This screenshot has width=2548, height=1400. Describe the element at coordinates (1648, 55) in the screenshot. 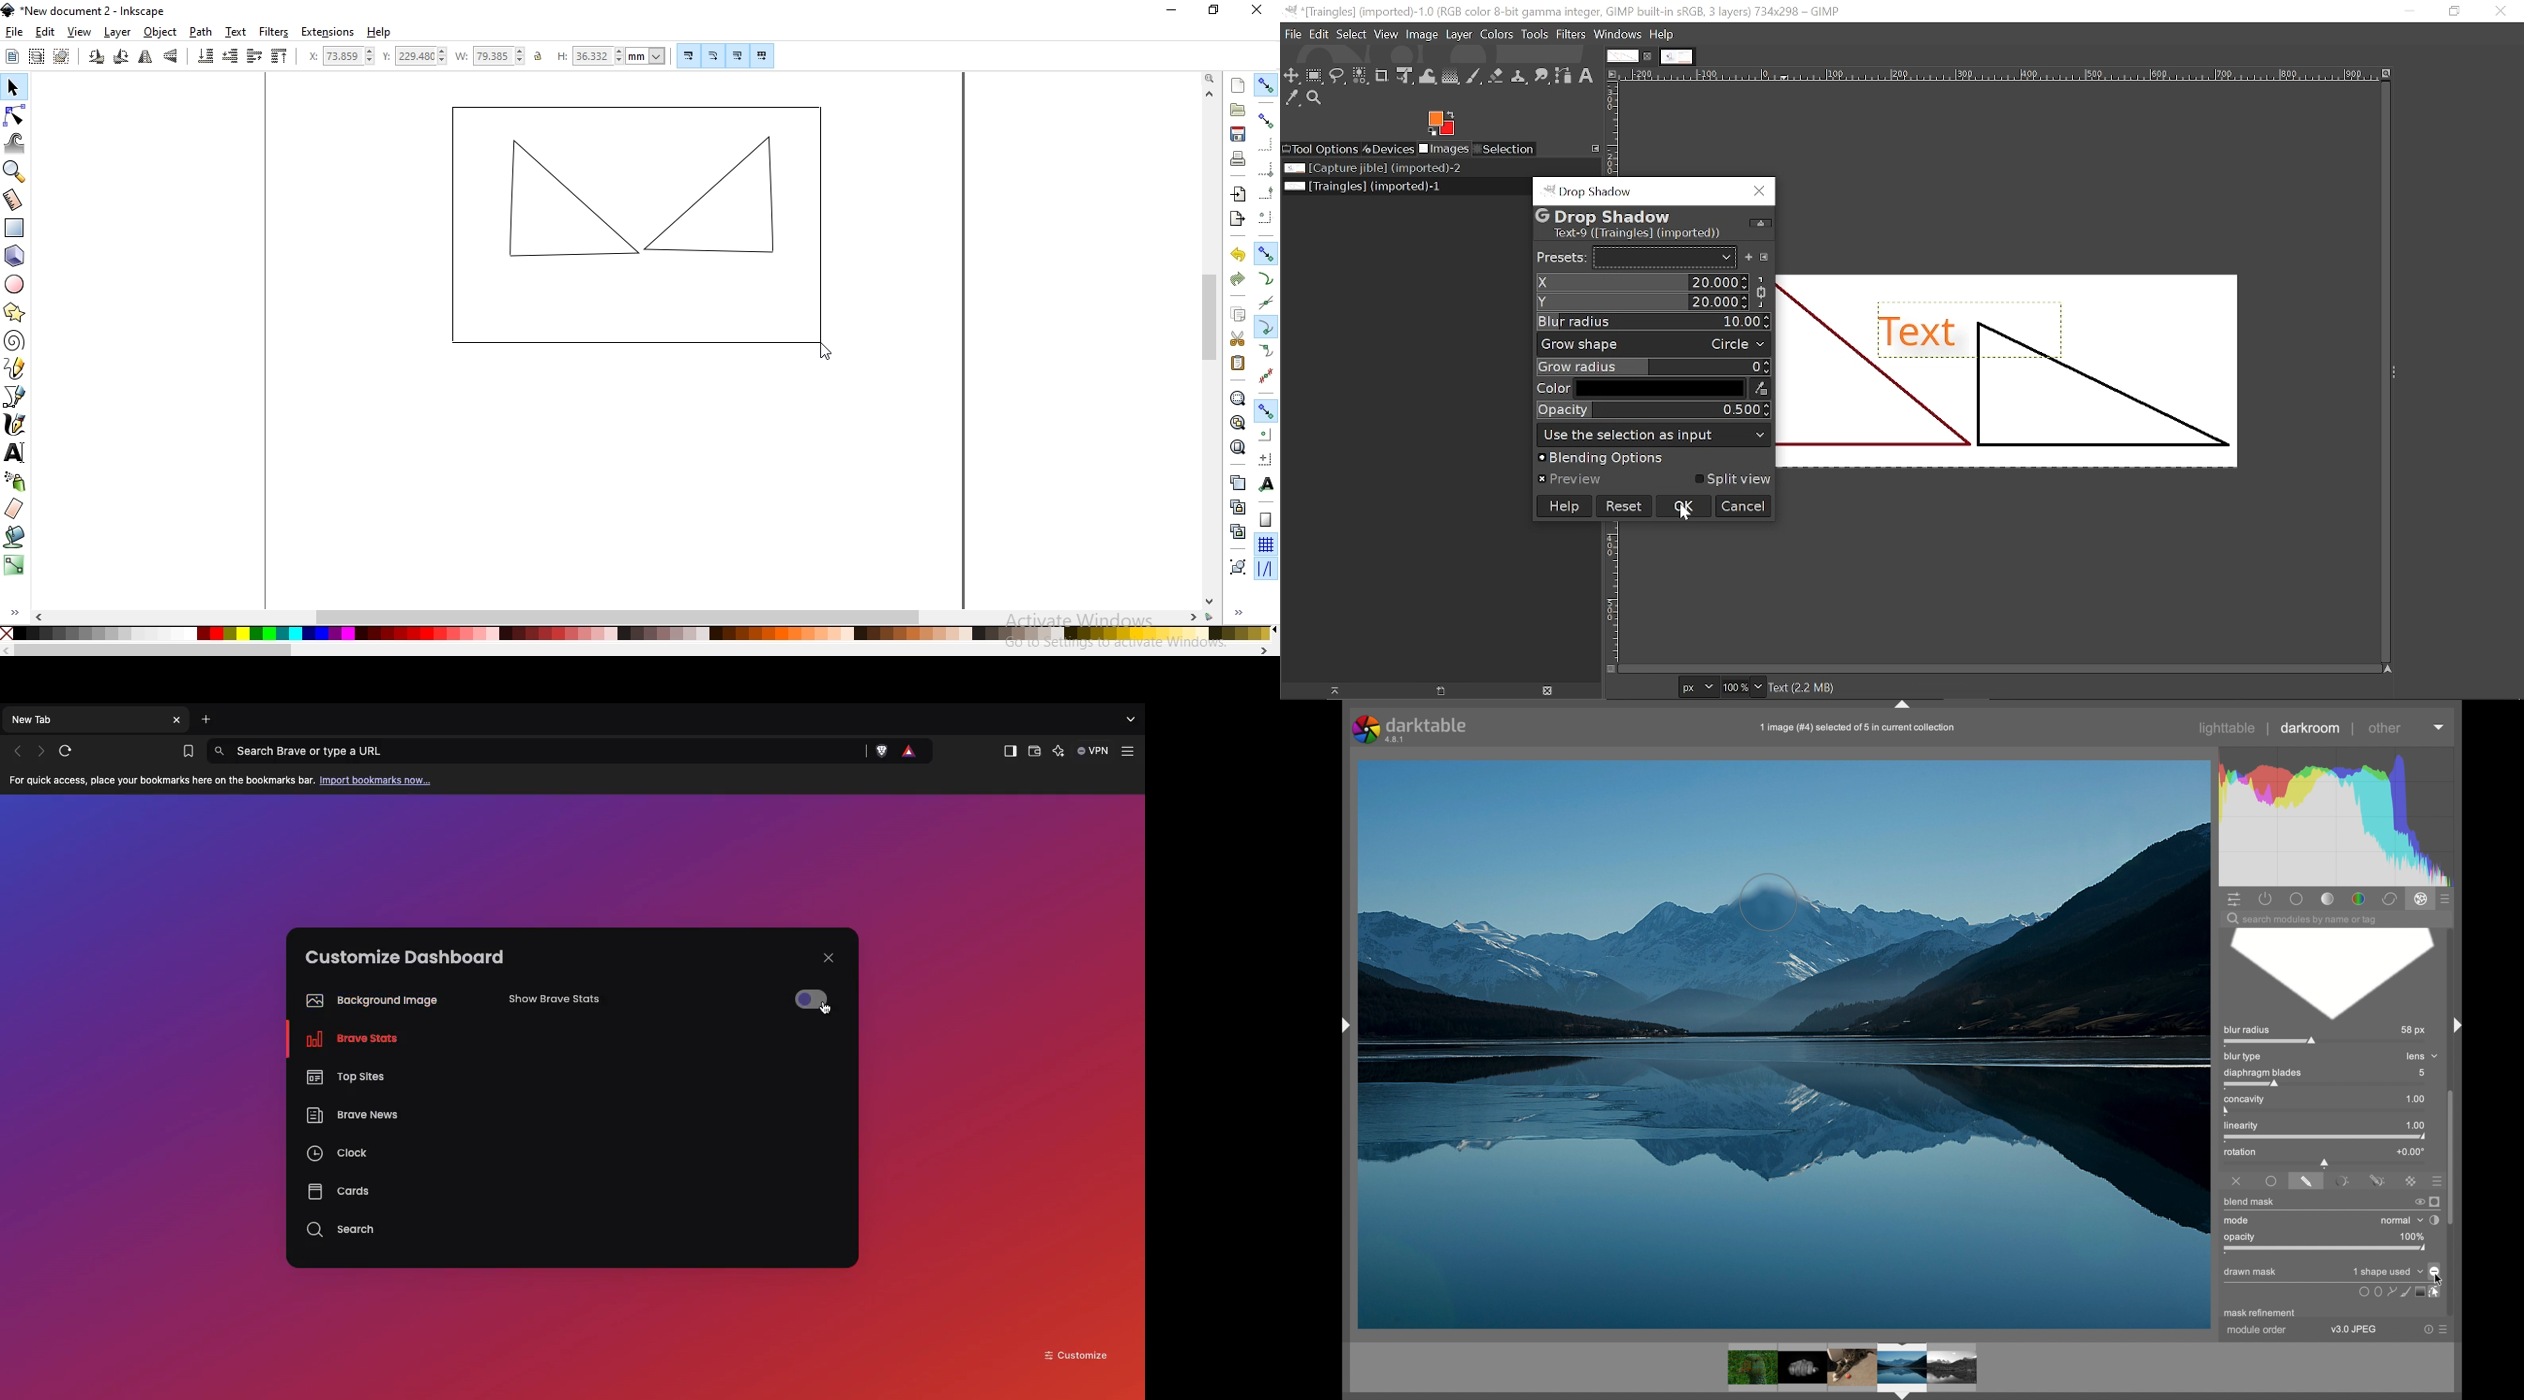

I see `Close current tab` at that location.